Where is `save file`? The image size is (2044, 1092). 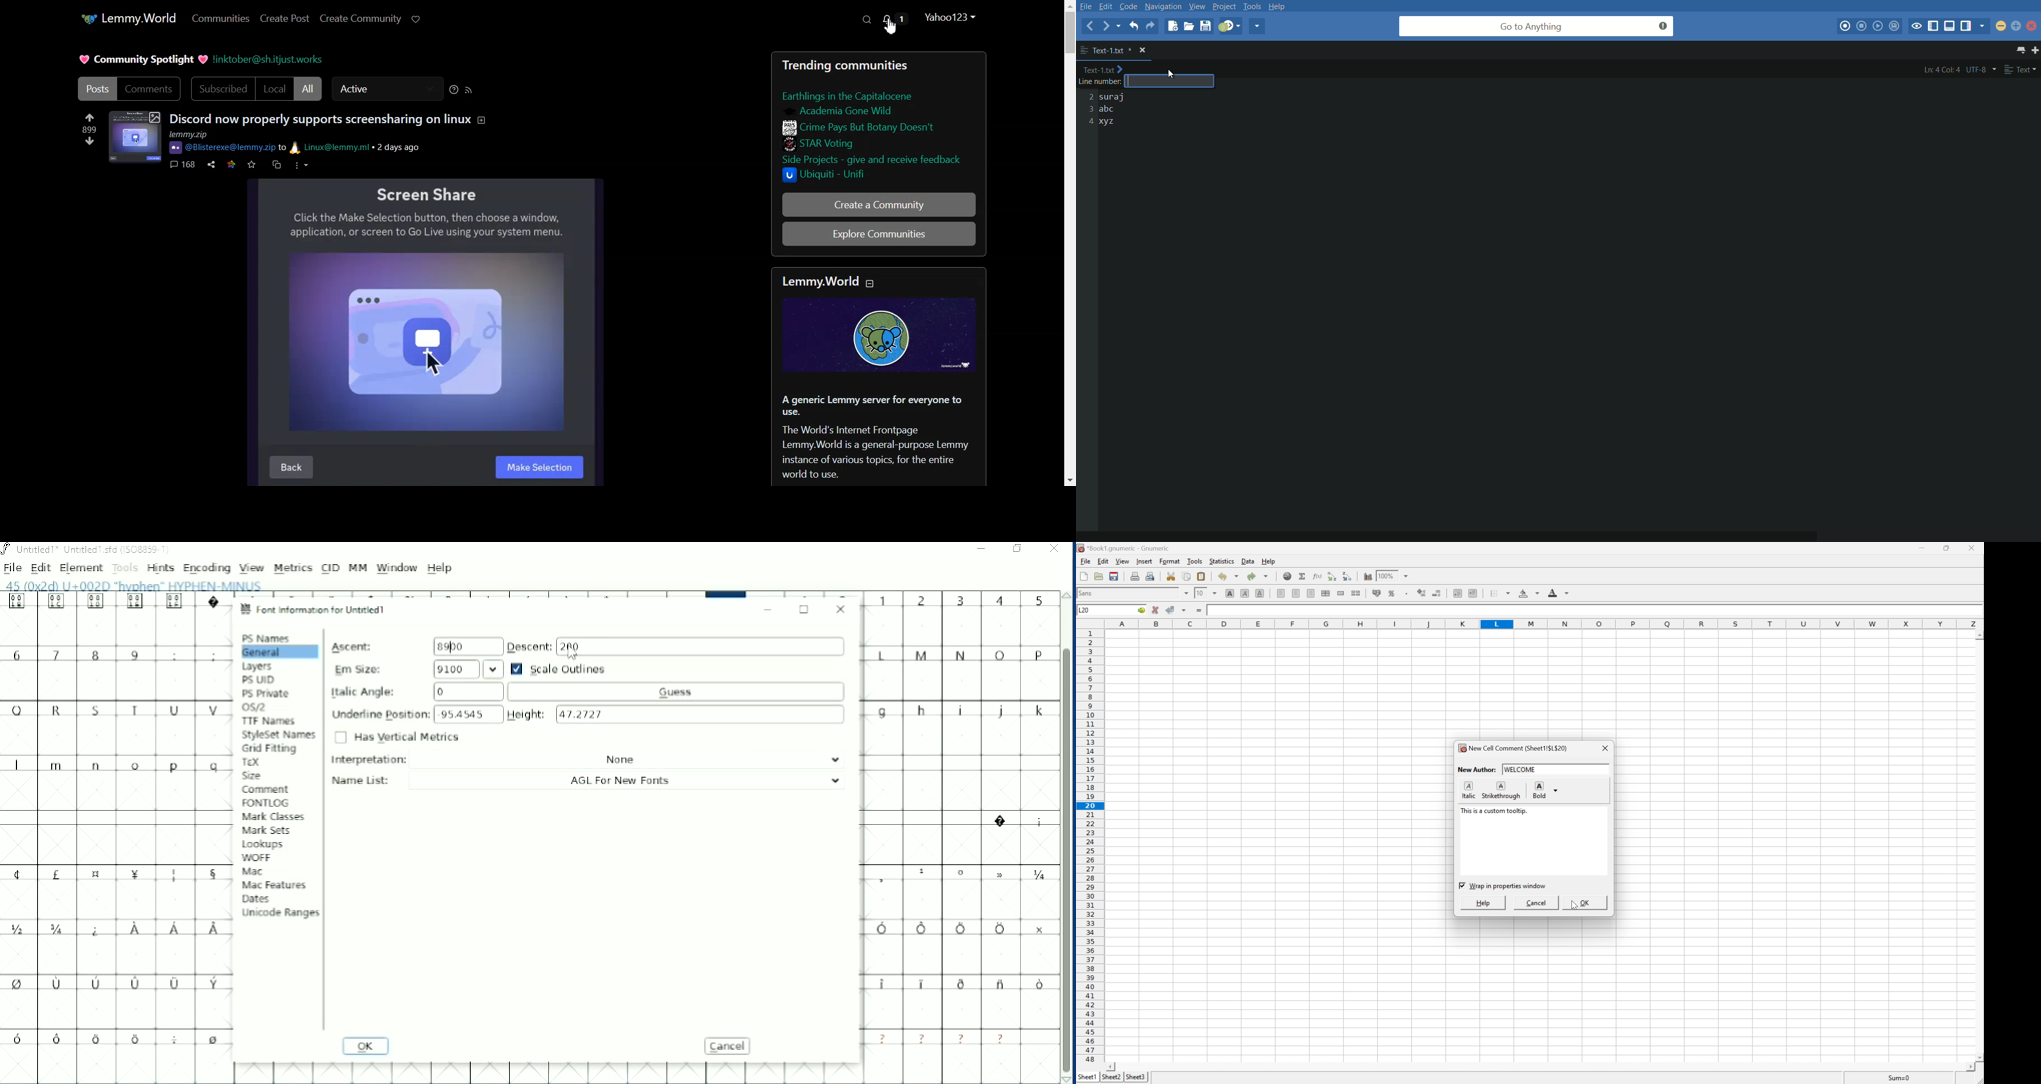 save file is located at coordinates (1205, 27).